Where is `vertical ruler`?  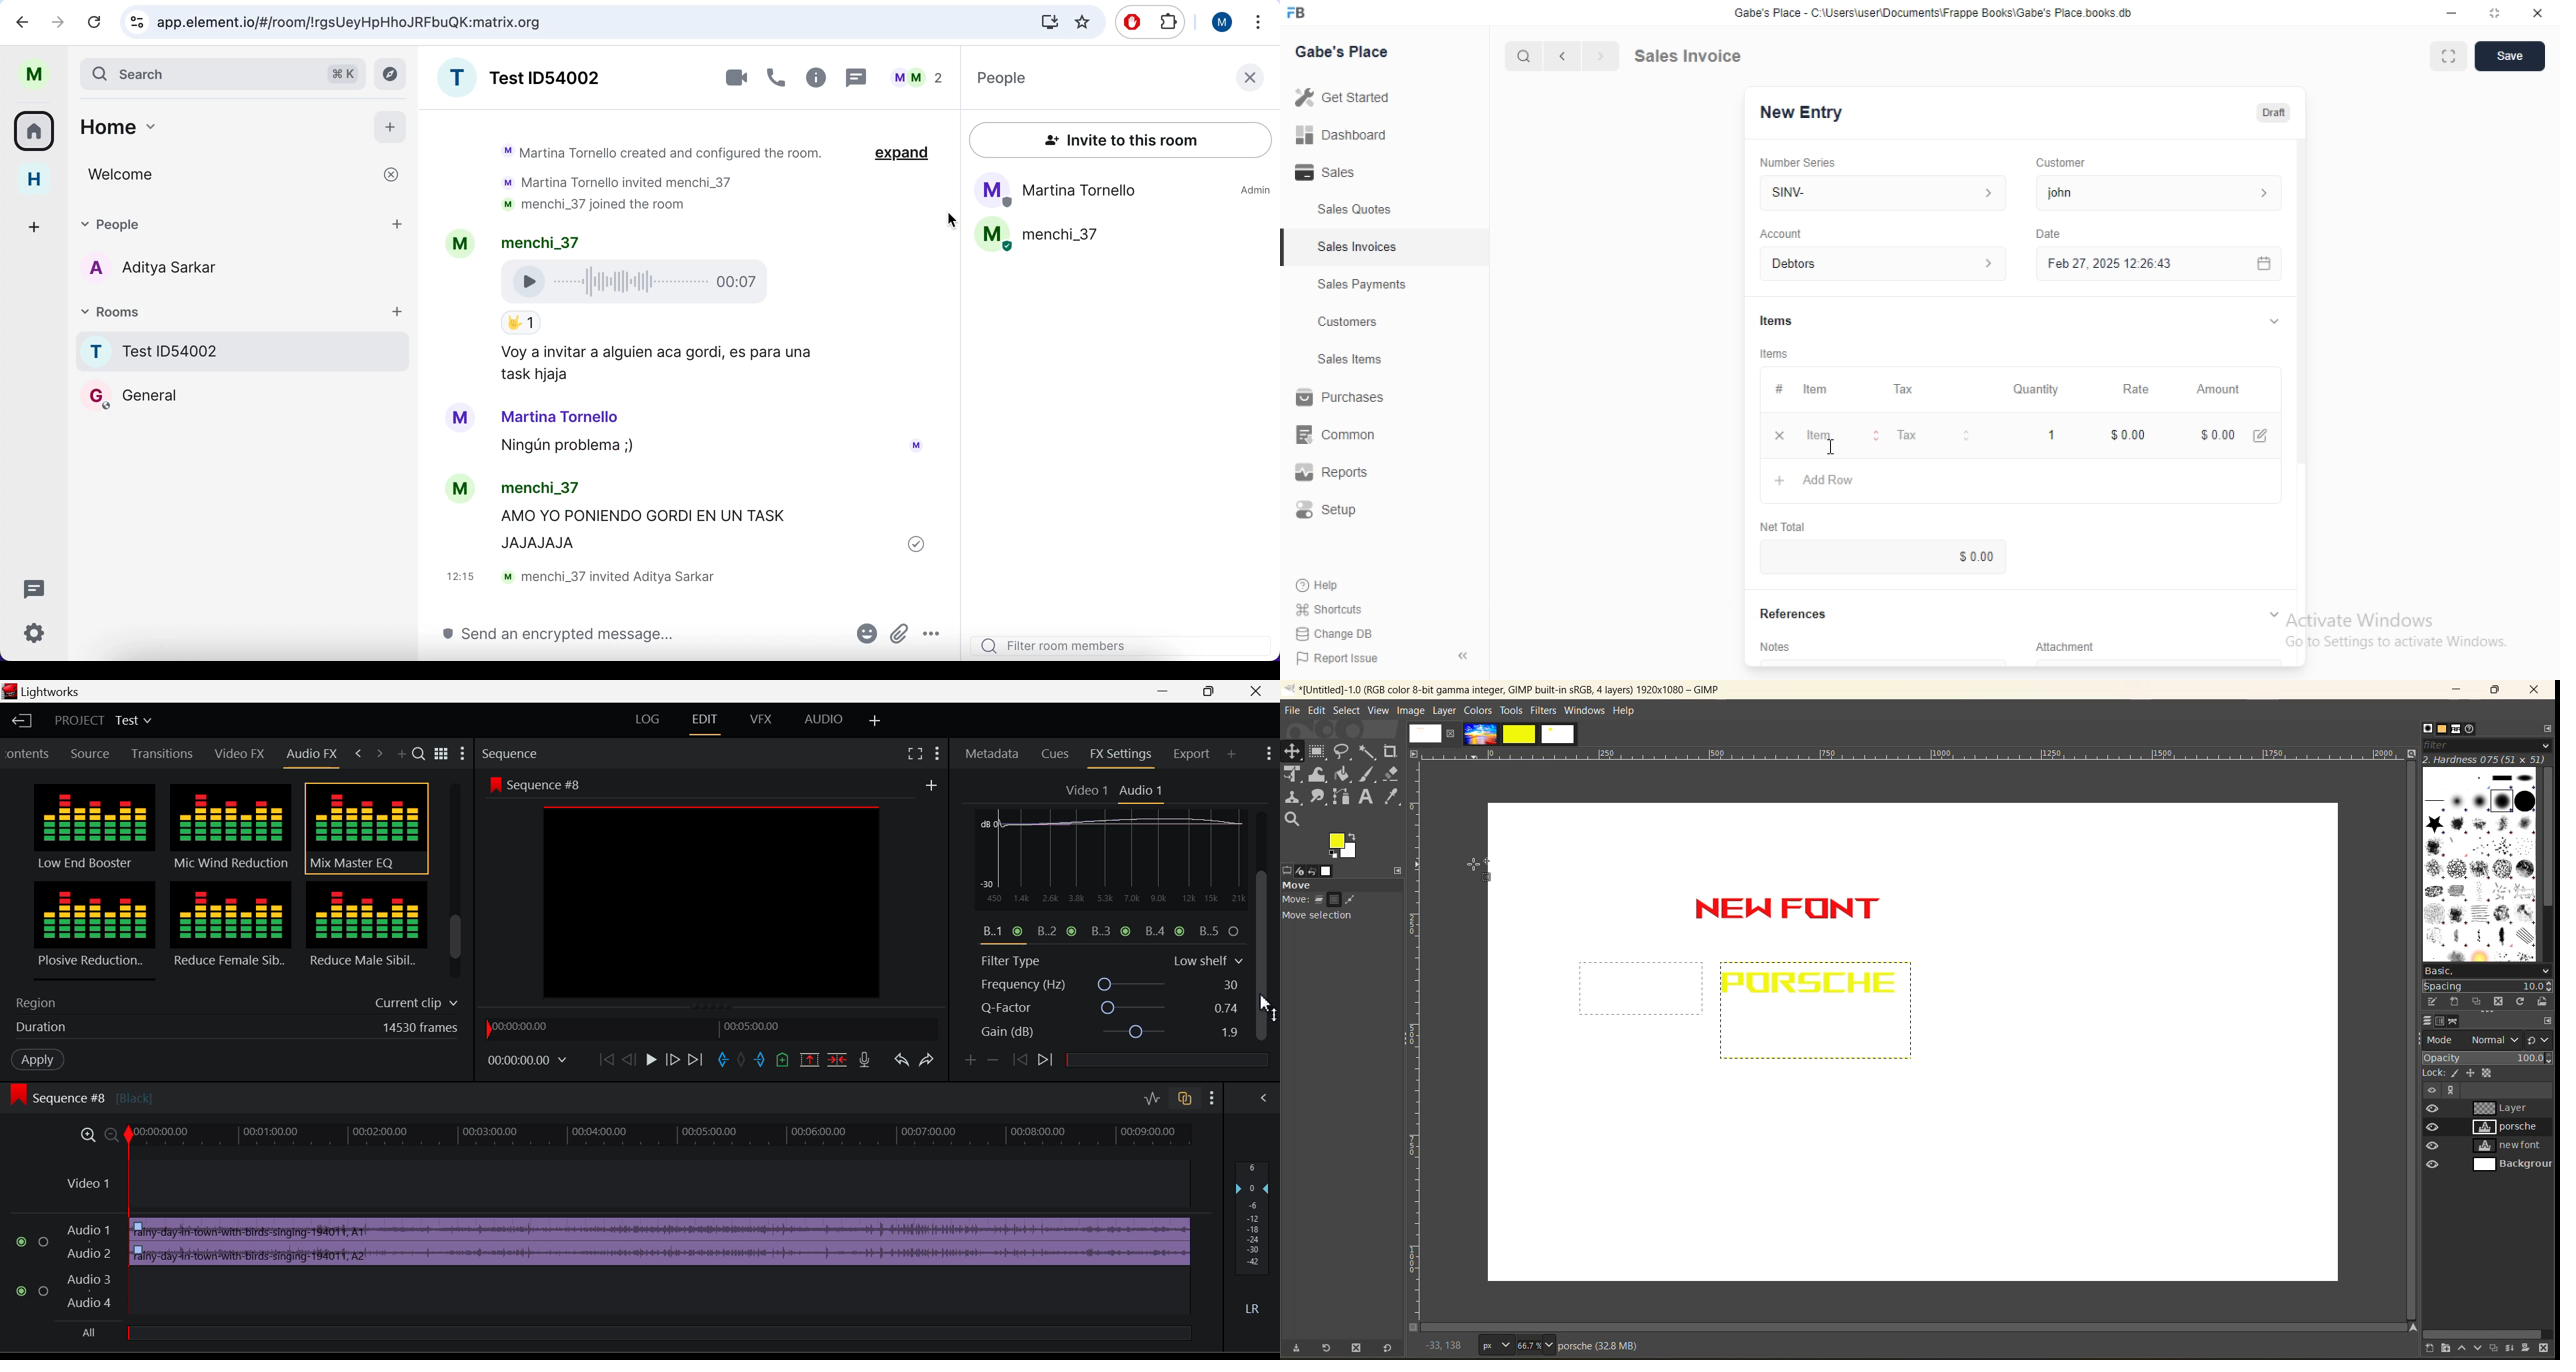 vertical ruler is located at coordinates (1414, 1040).